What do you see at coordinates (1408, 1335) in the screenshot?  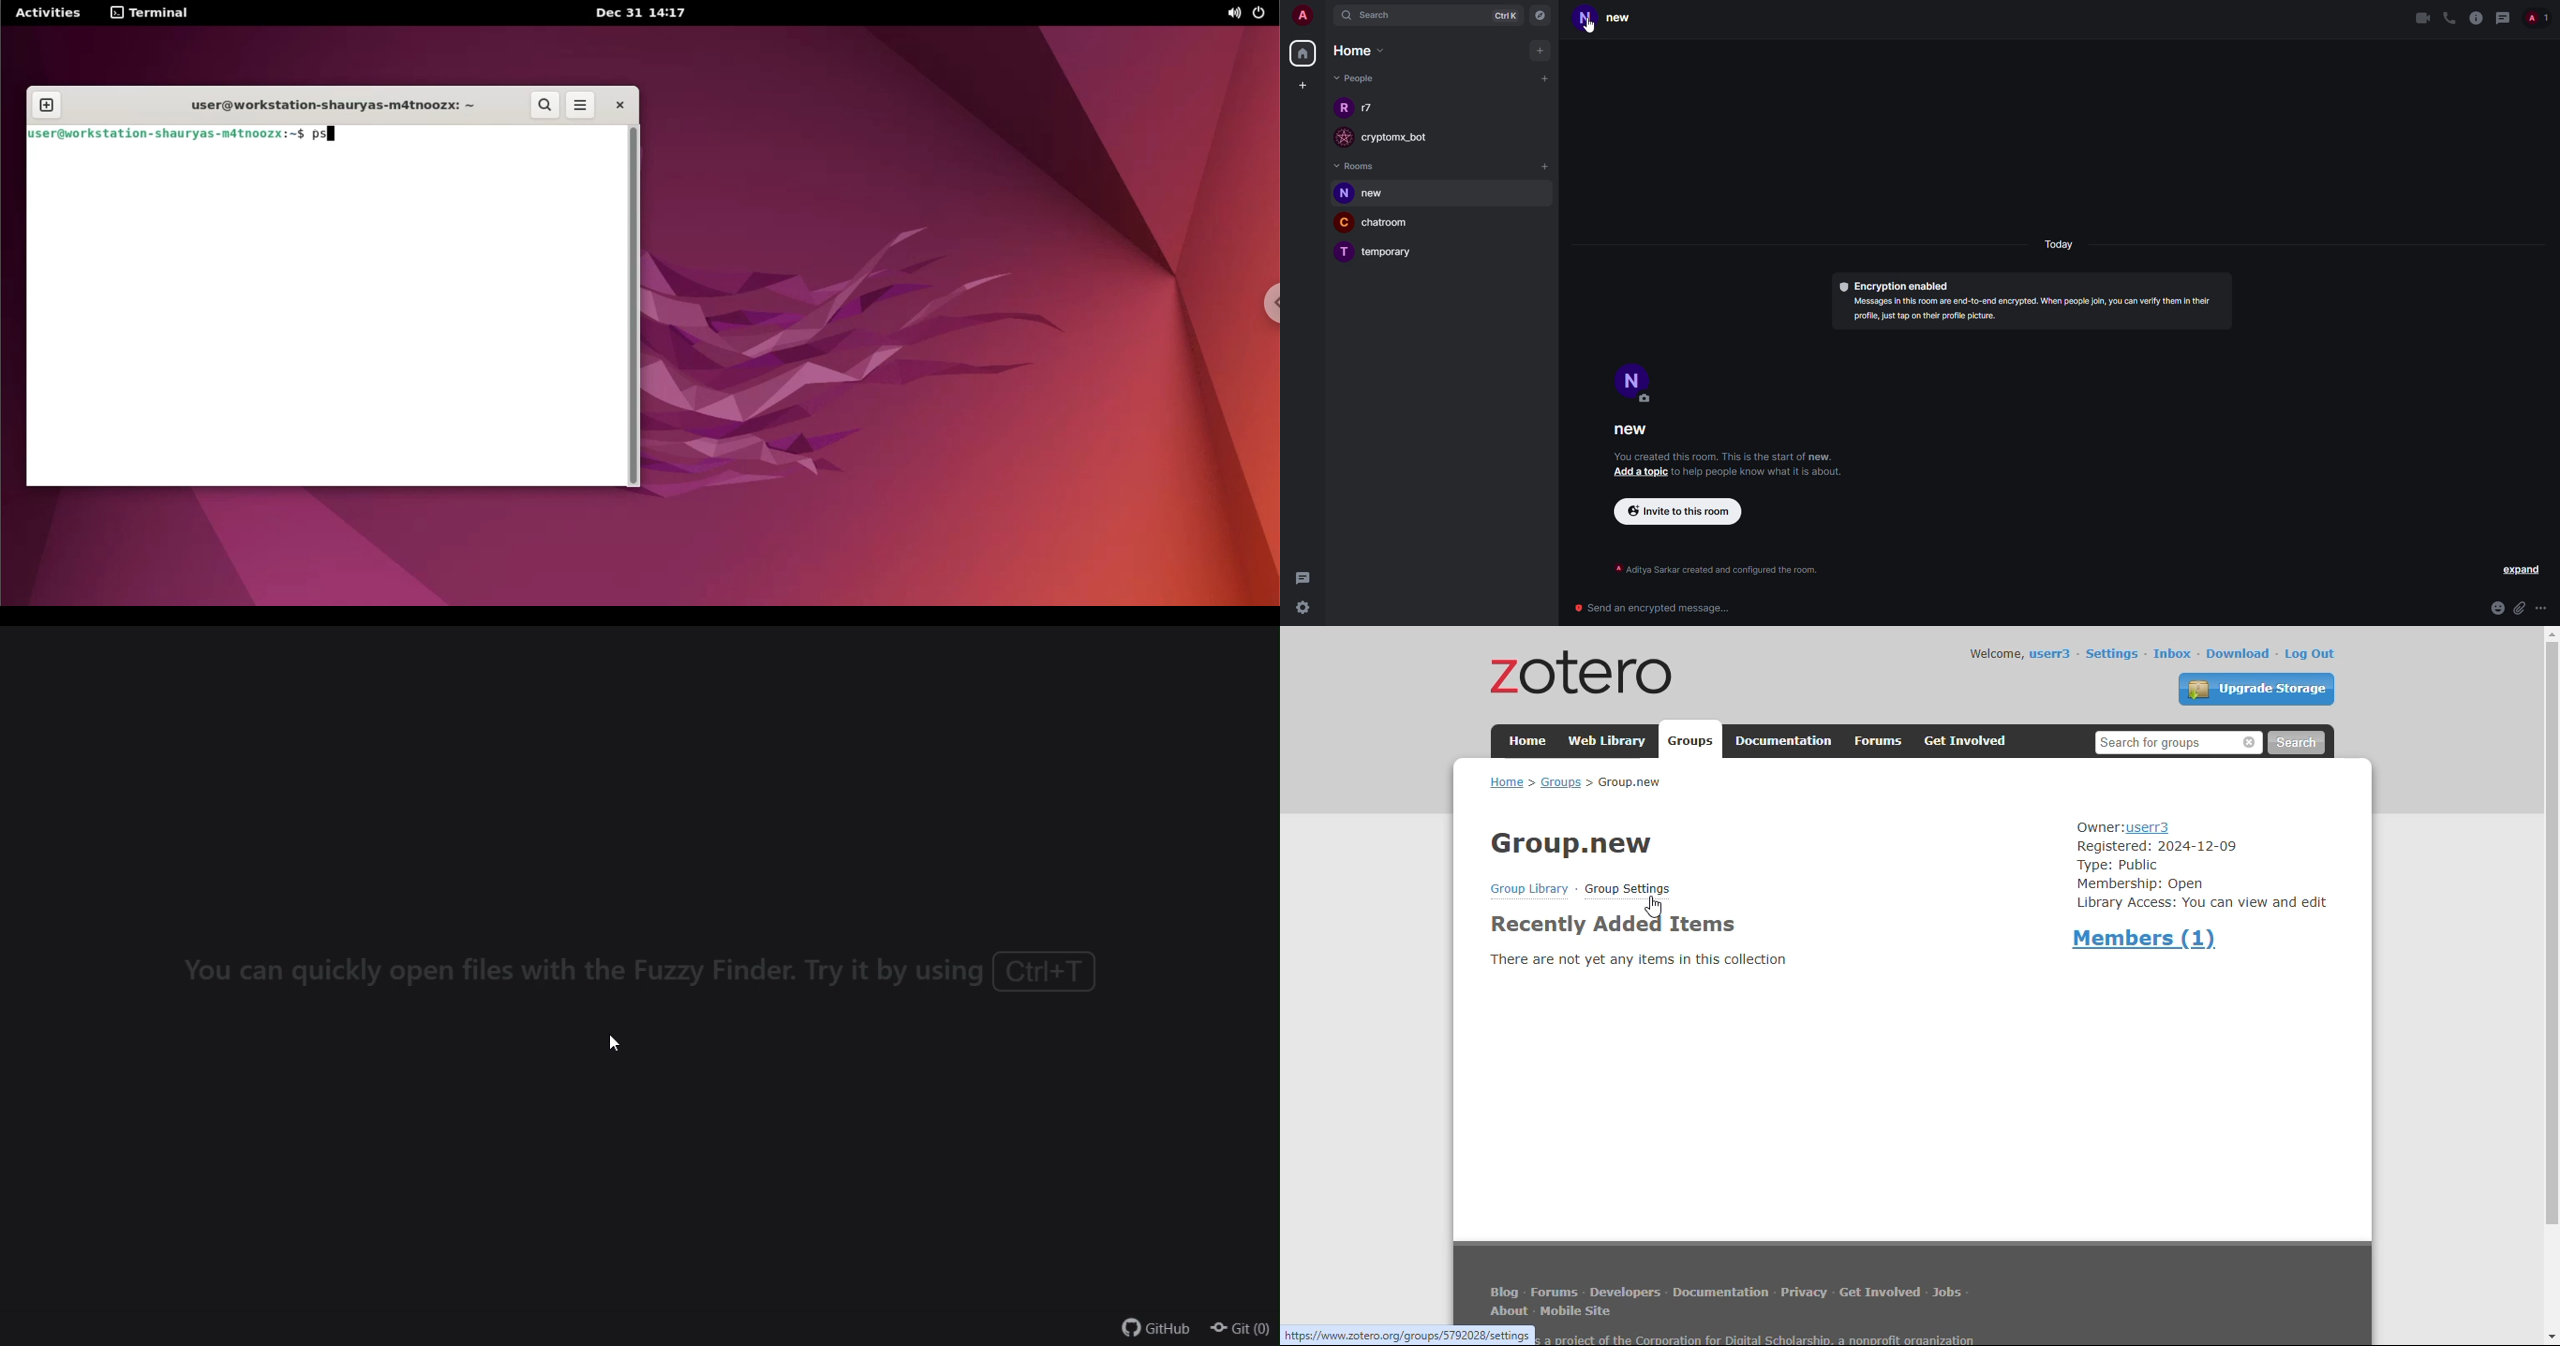 I see `link` at bounding box center [1408, 1335].